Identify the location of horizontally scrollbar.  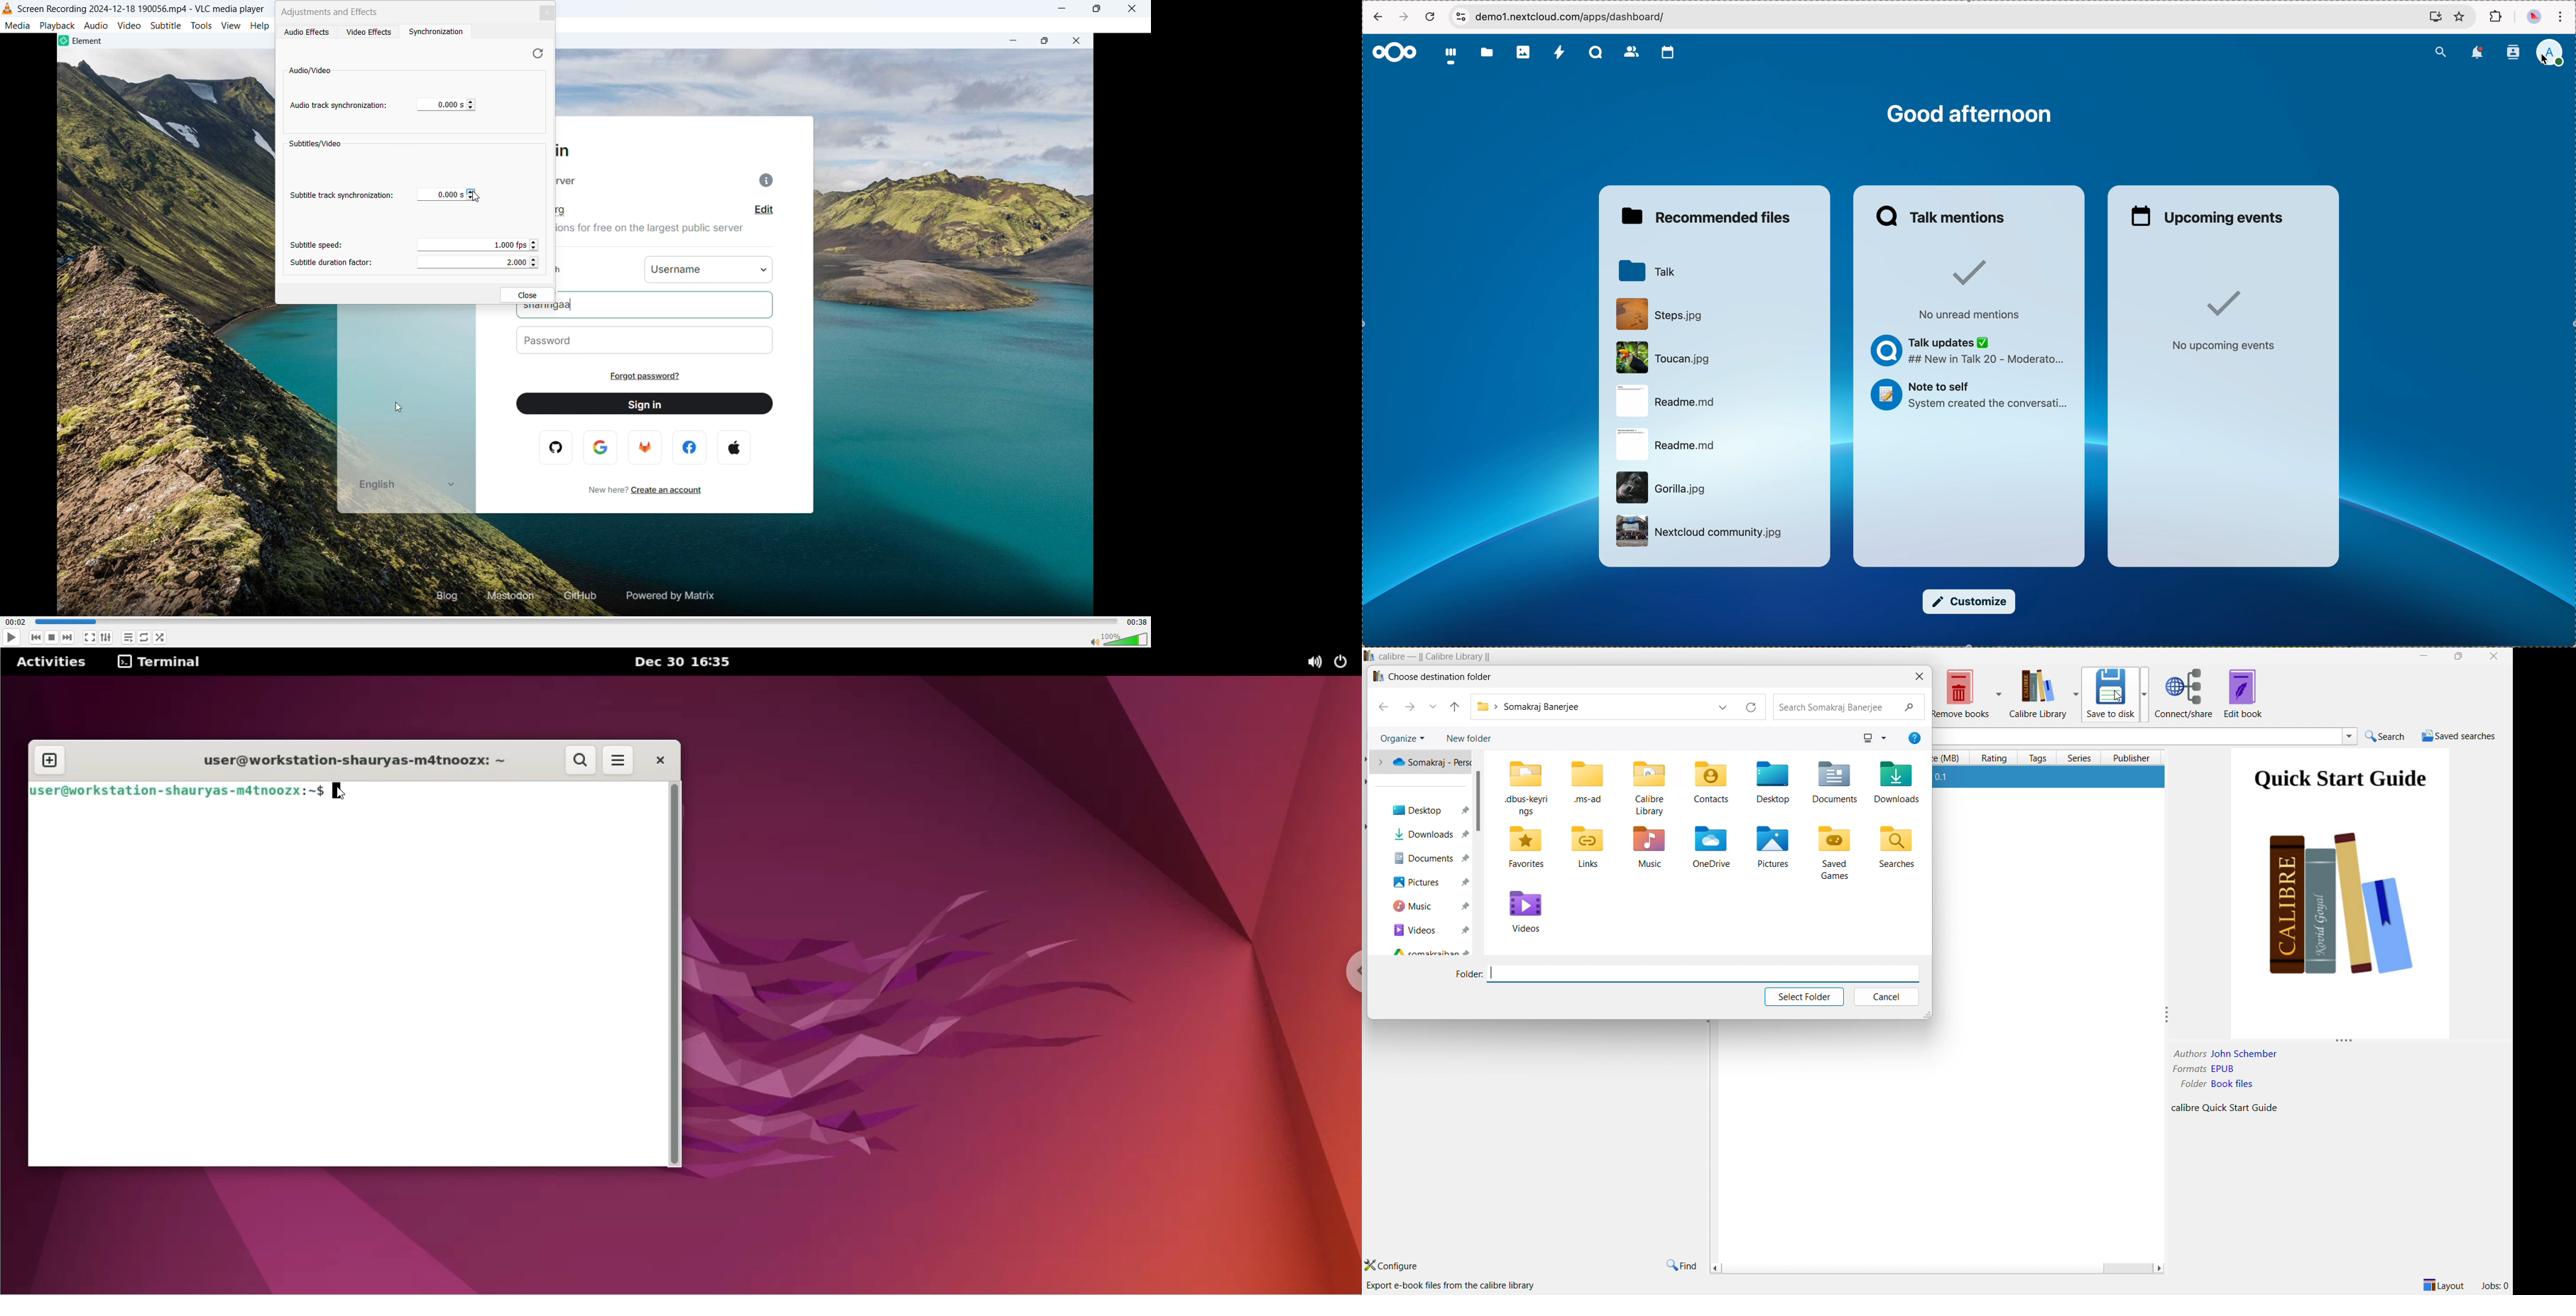
(1939, 1268).